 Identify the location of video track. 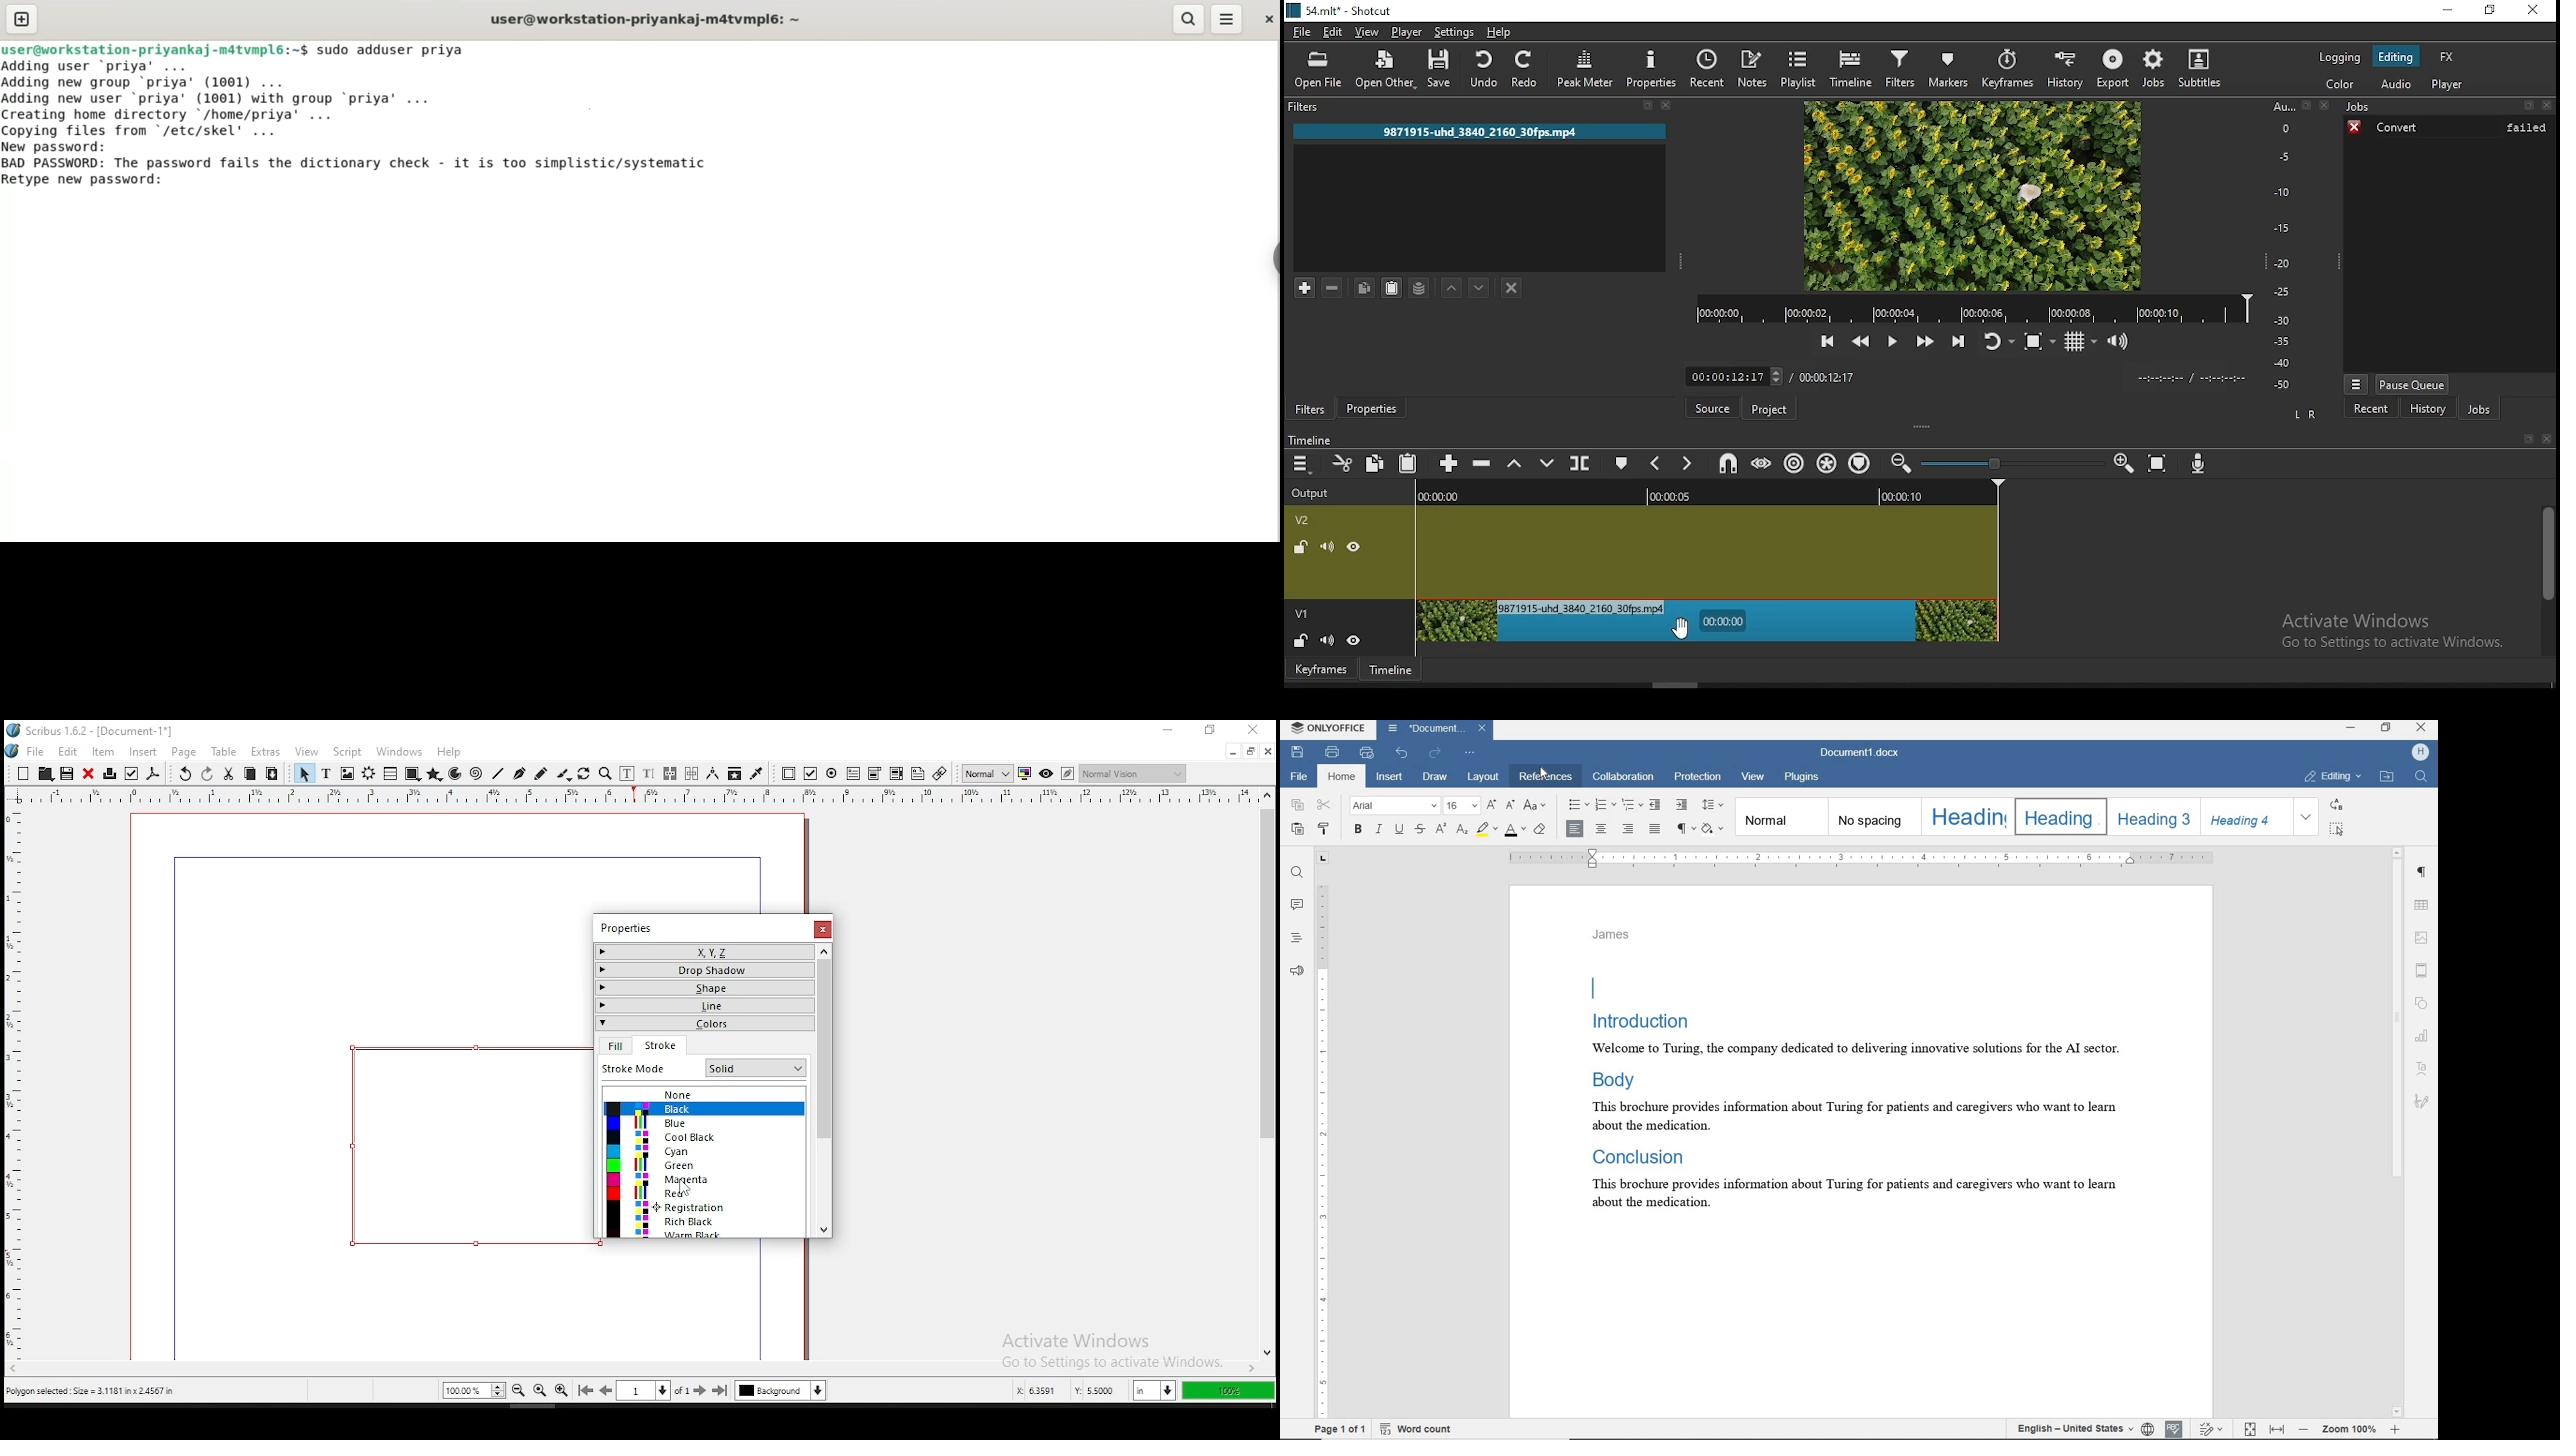
(1704, 550).